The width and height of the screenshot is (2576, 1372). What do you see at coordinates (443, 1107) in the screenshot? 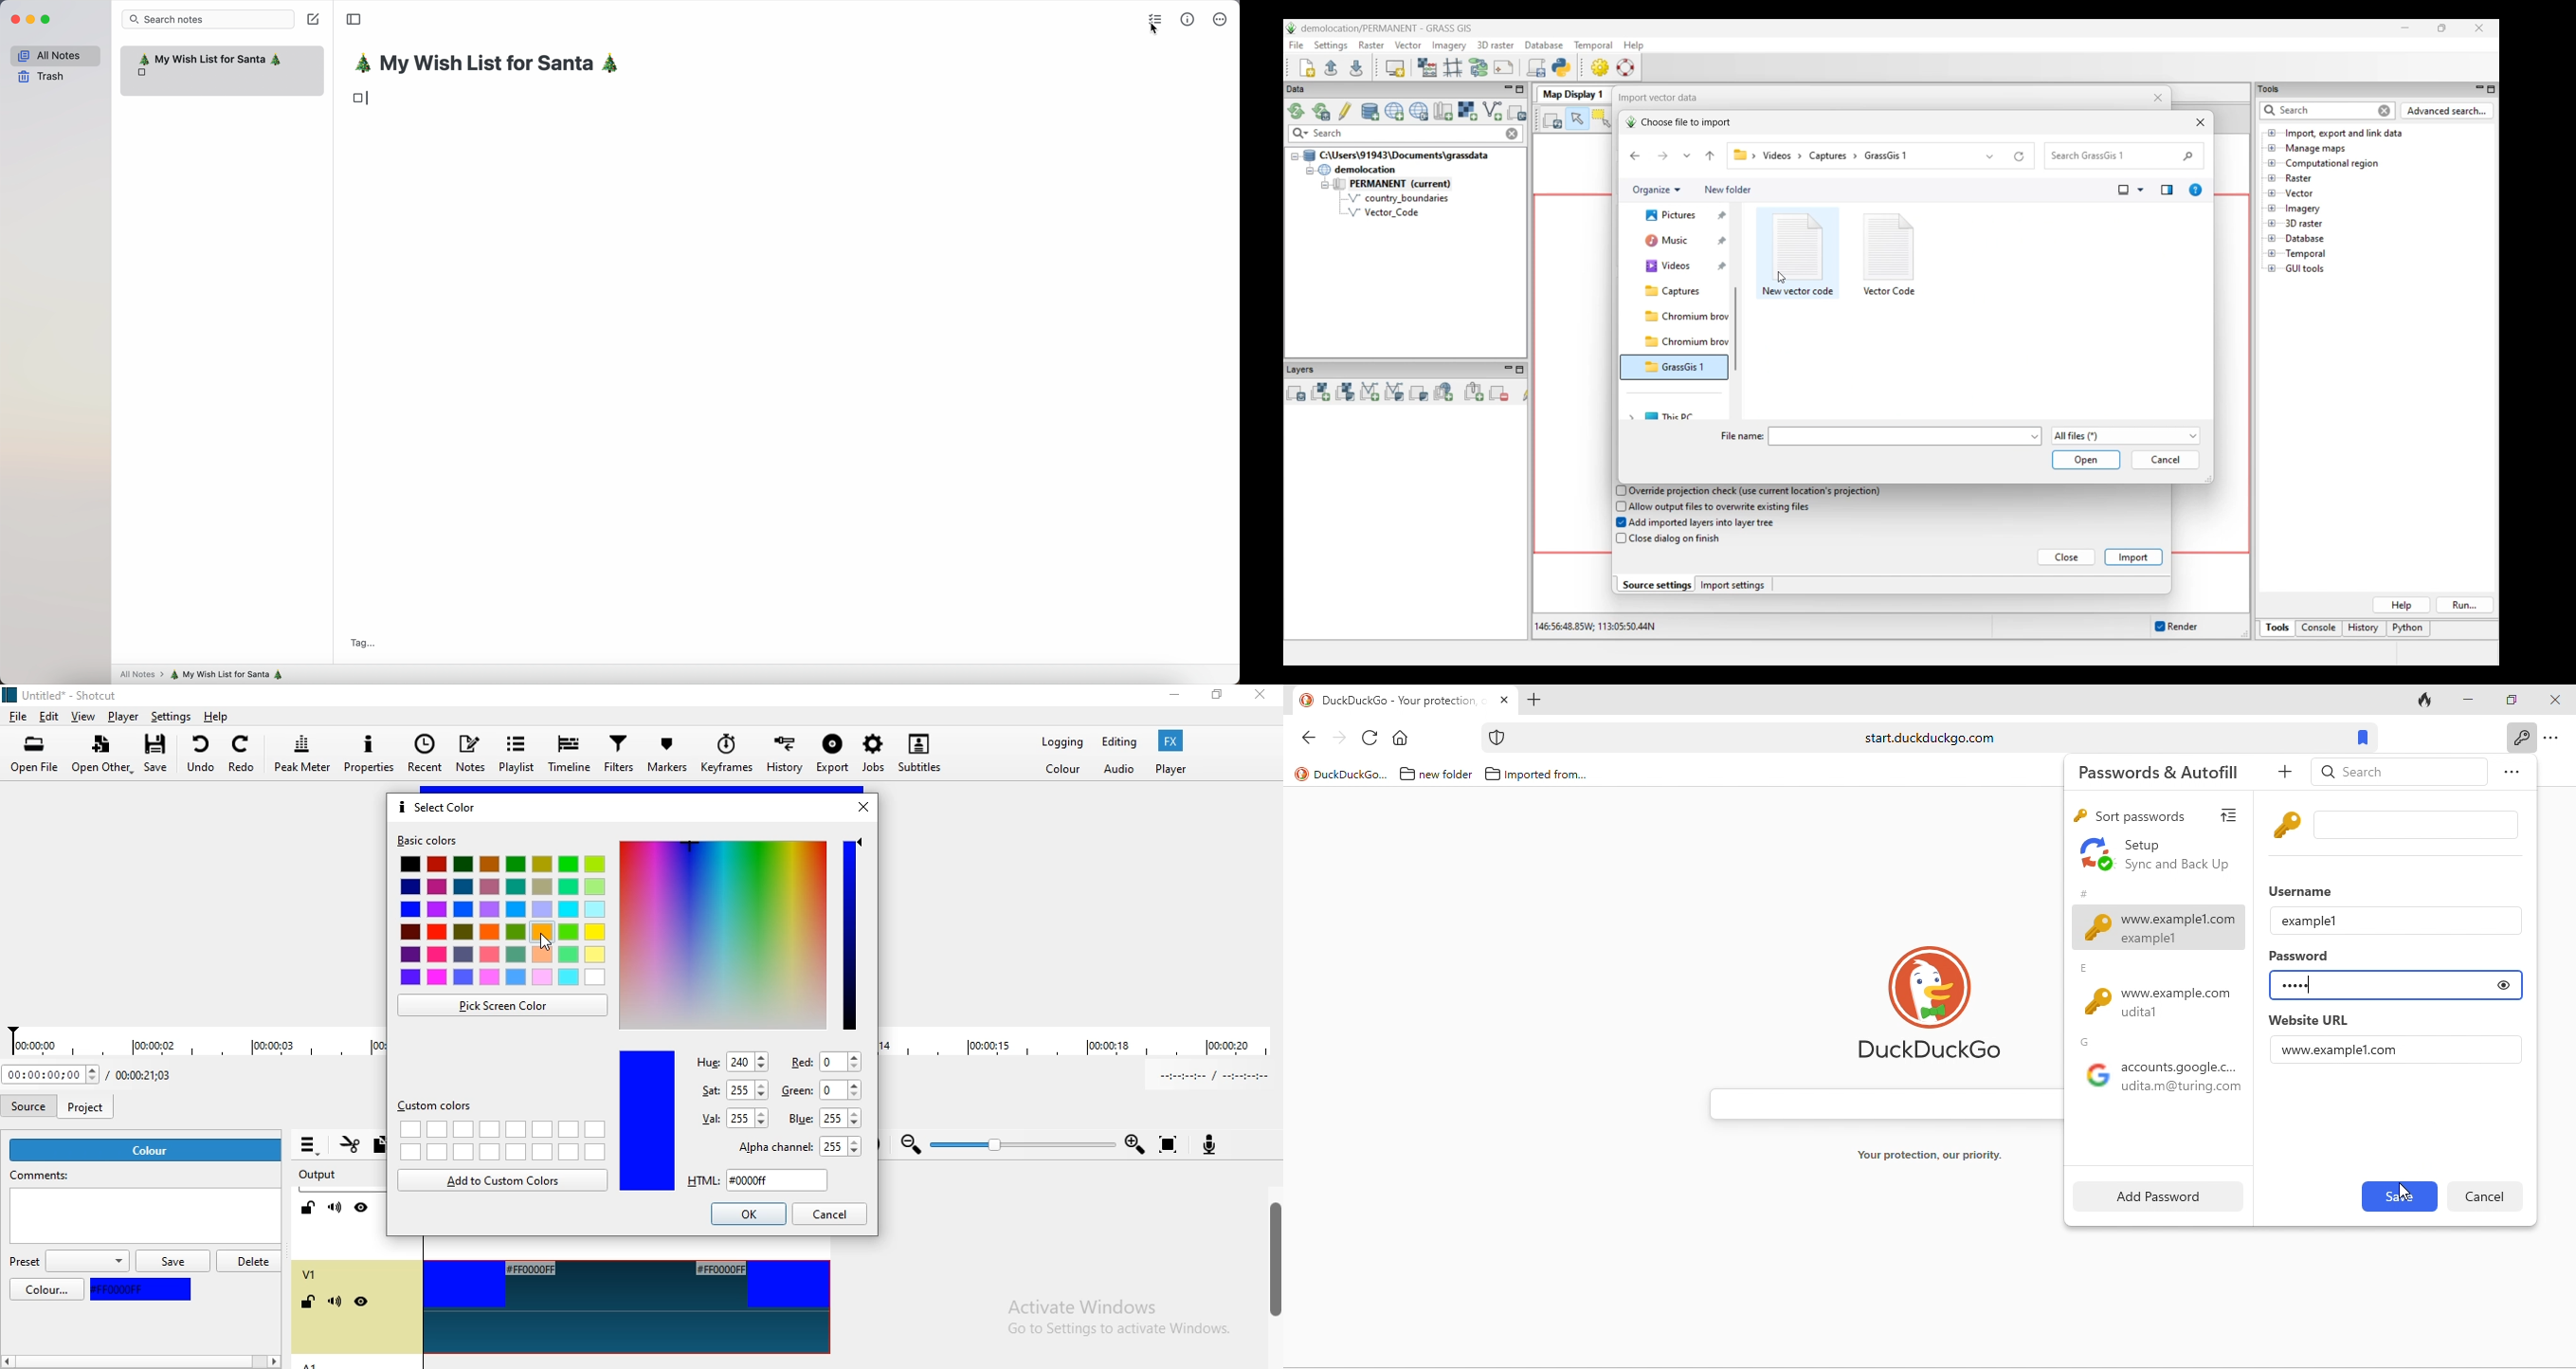
I see `custom colors` at bounding box center [443, 1107].